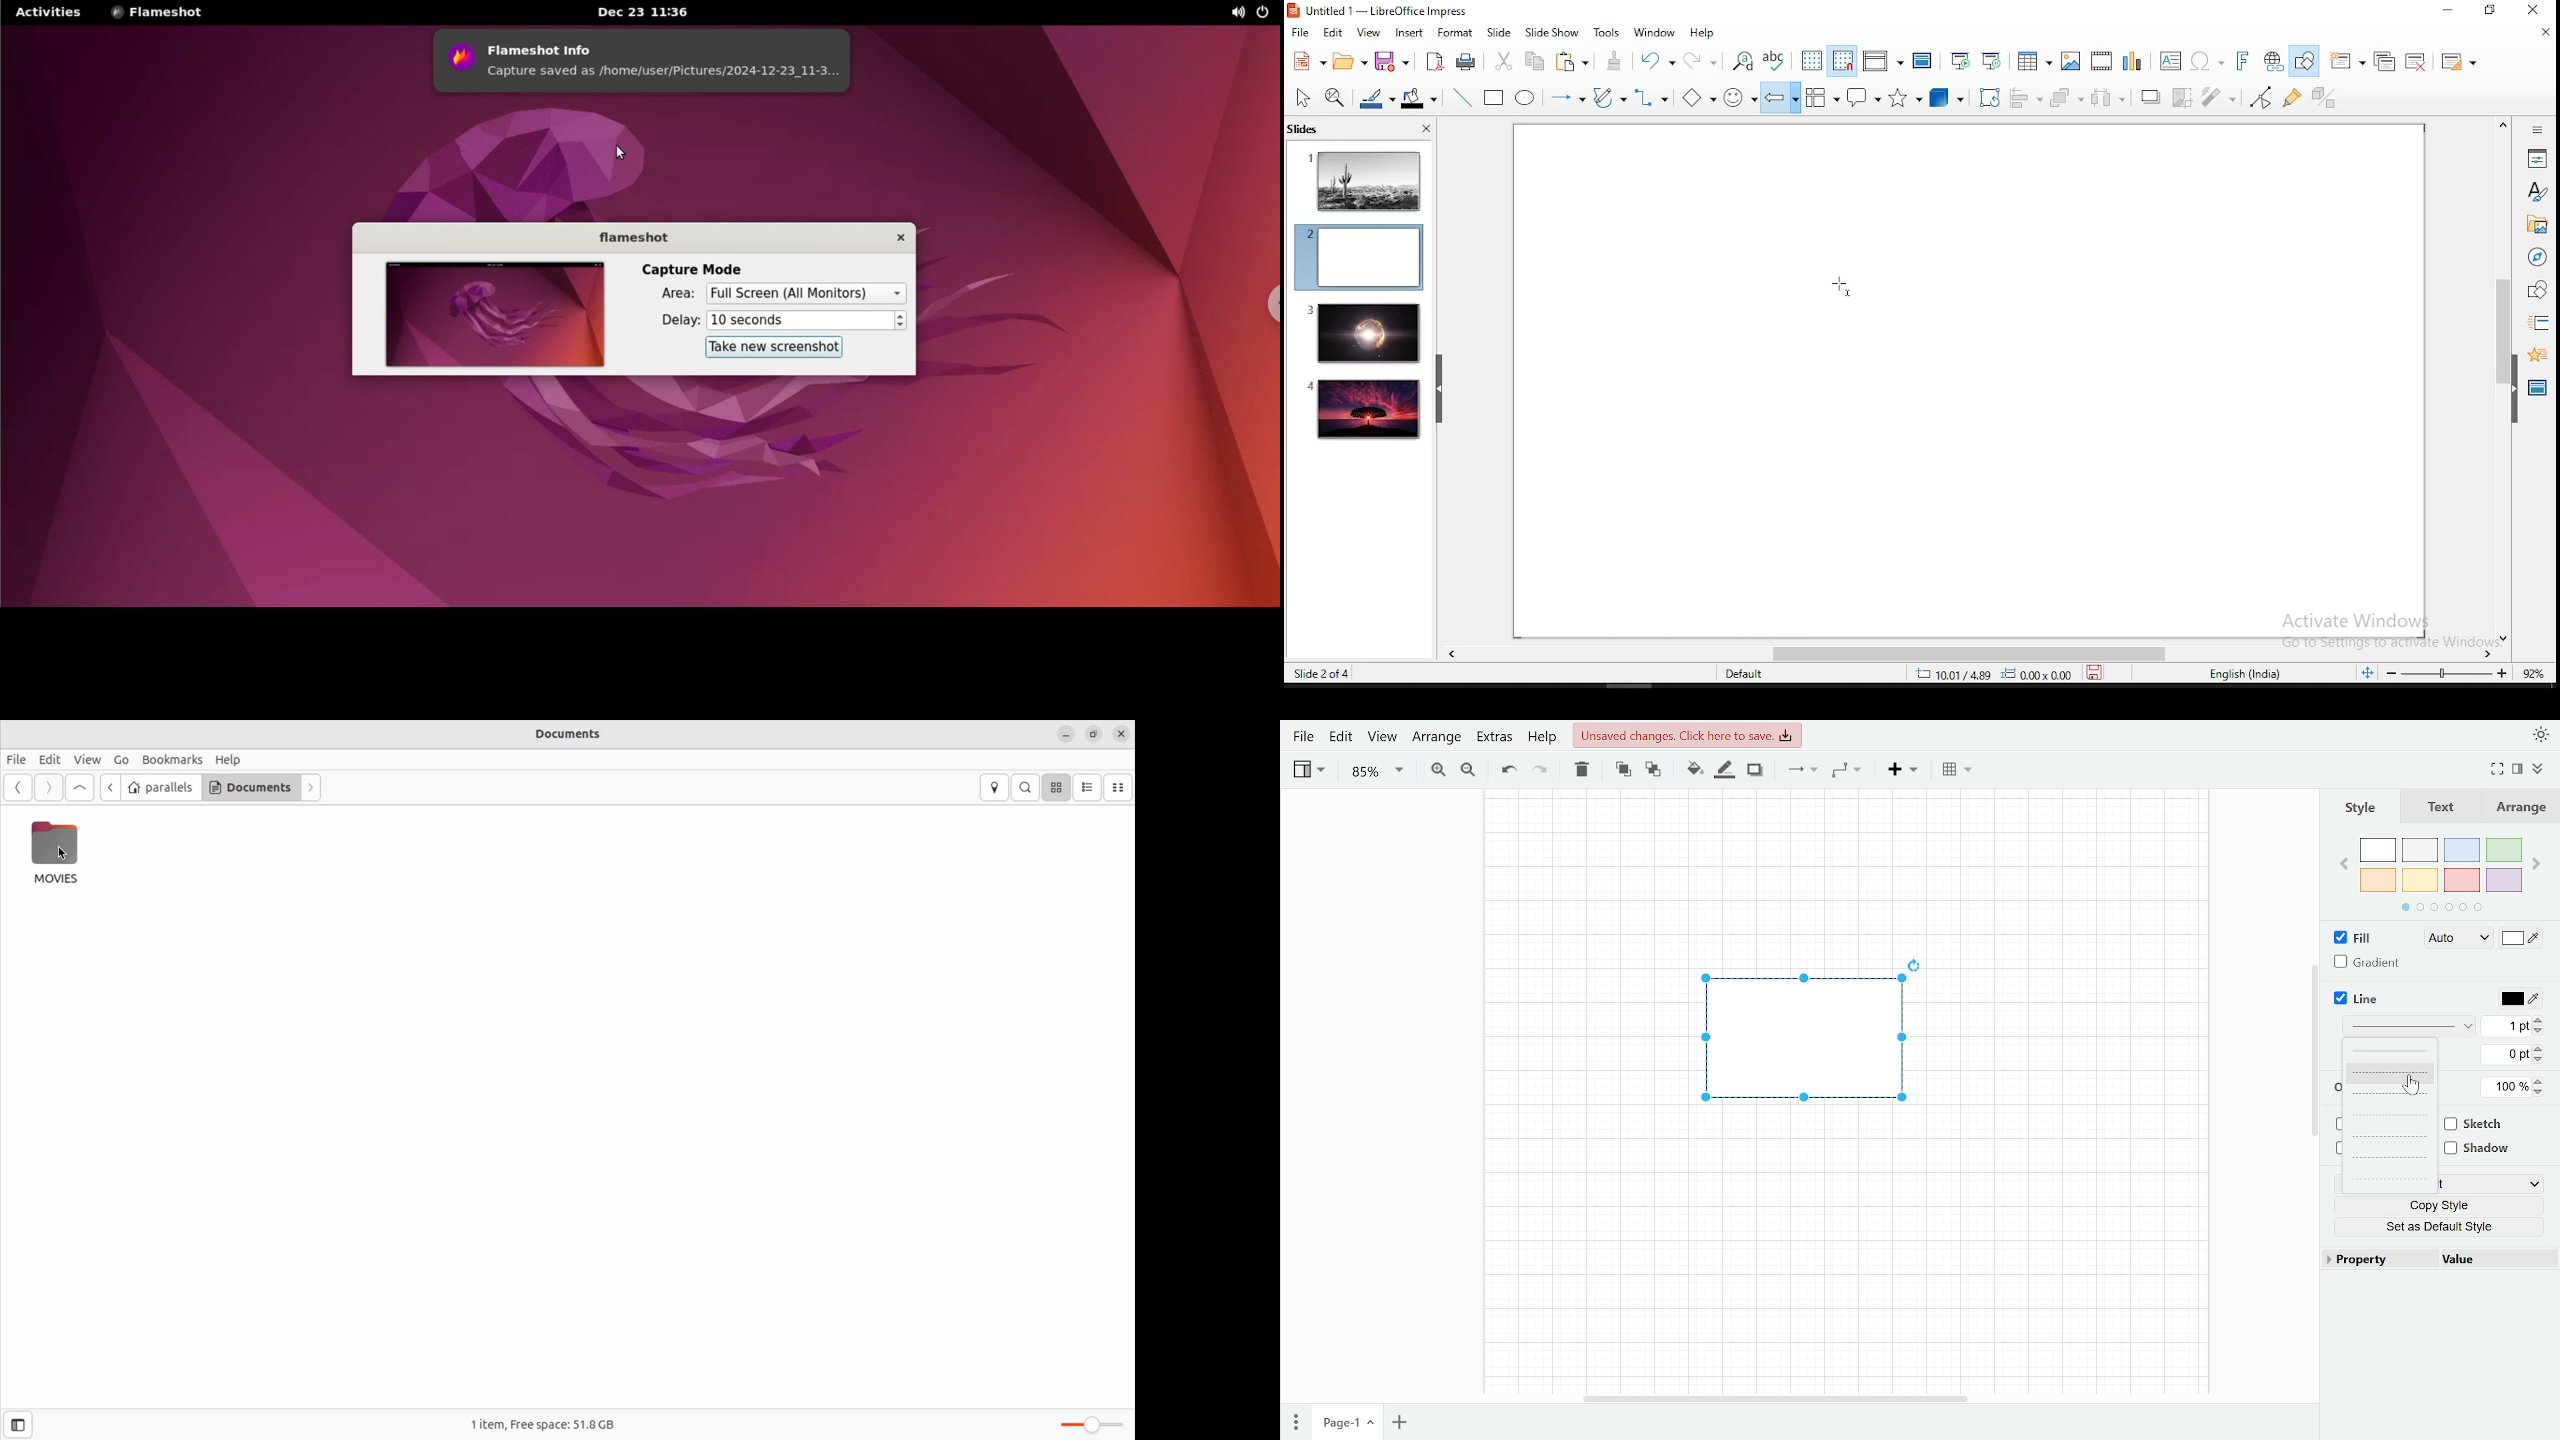  I want to click on File, so click(1304, 739).